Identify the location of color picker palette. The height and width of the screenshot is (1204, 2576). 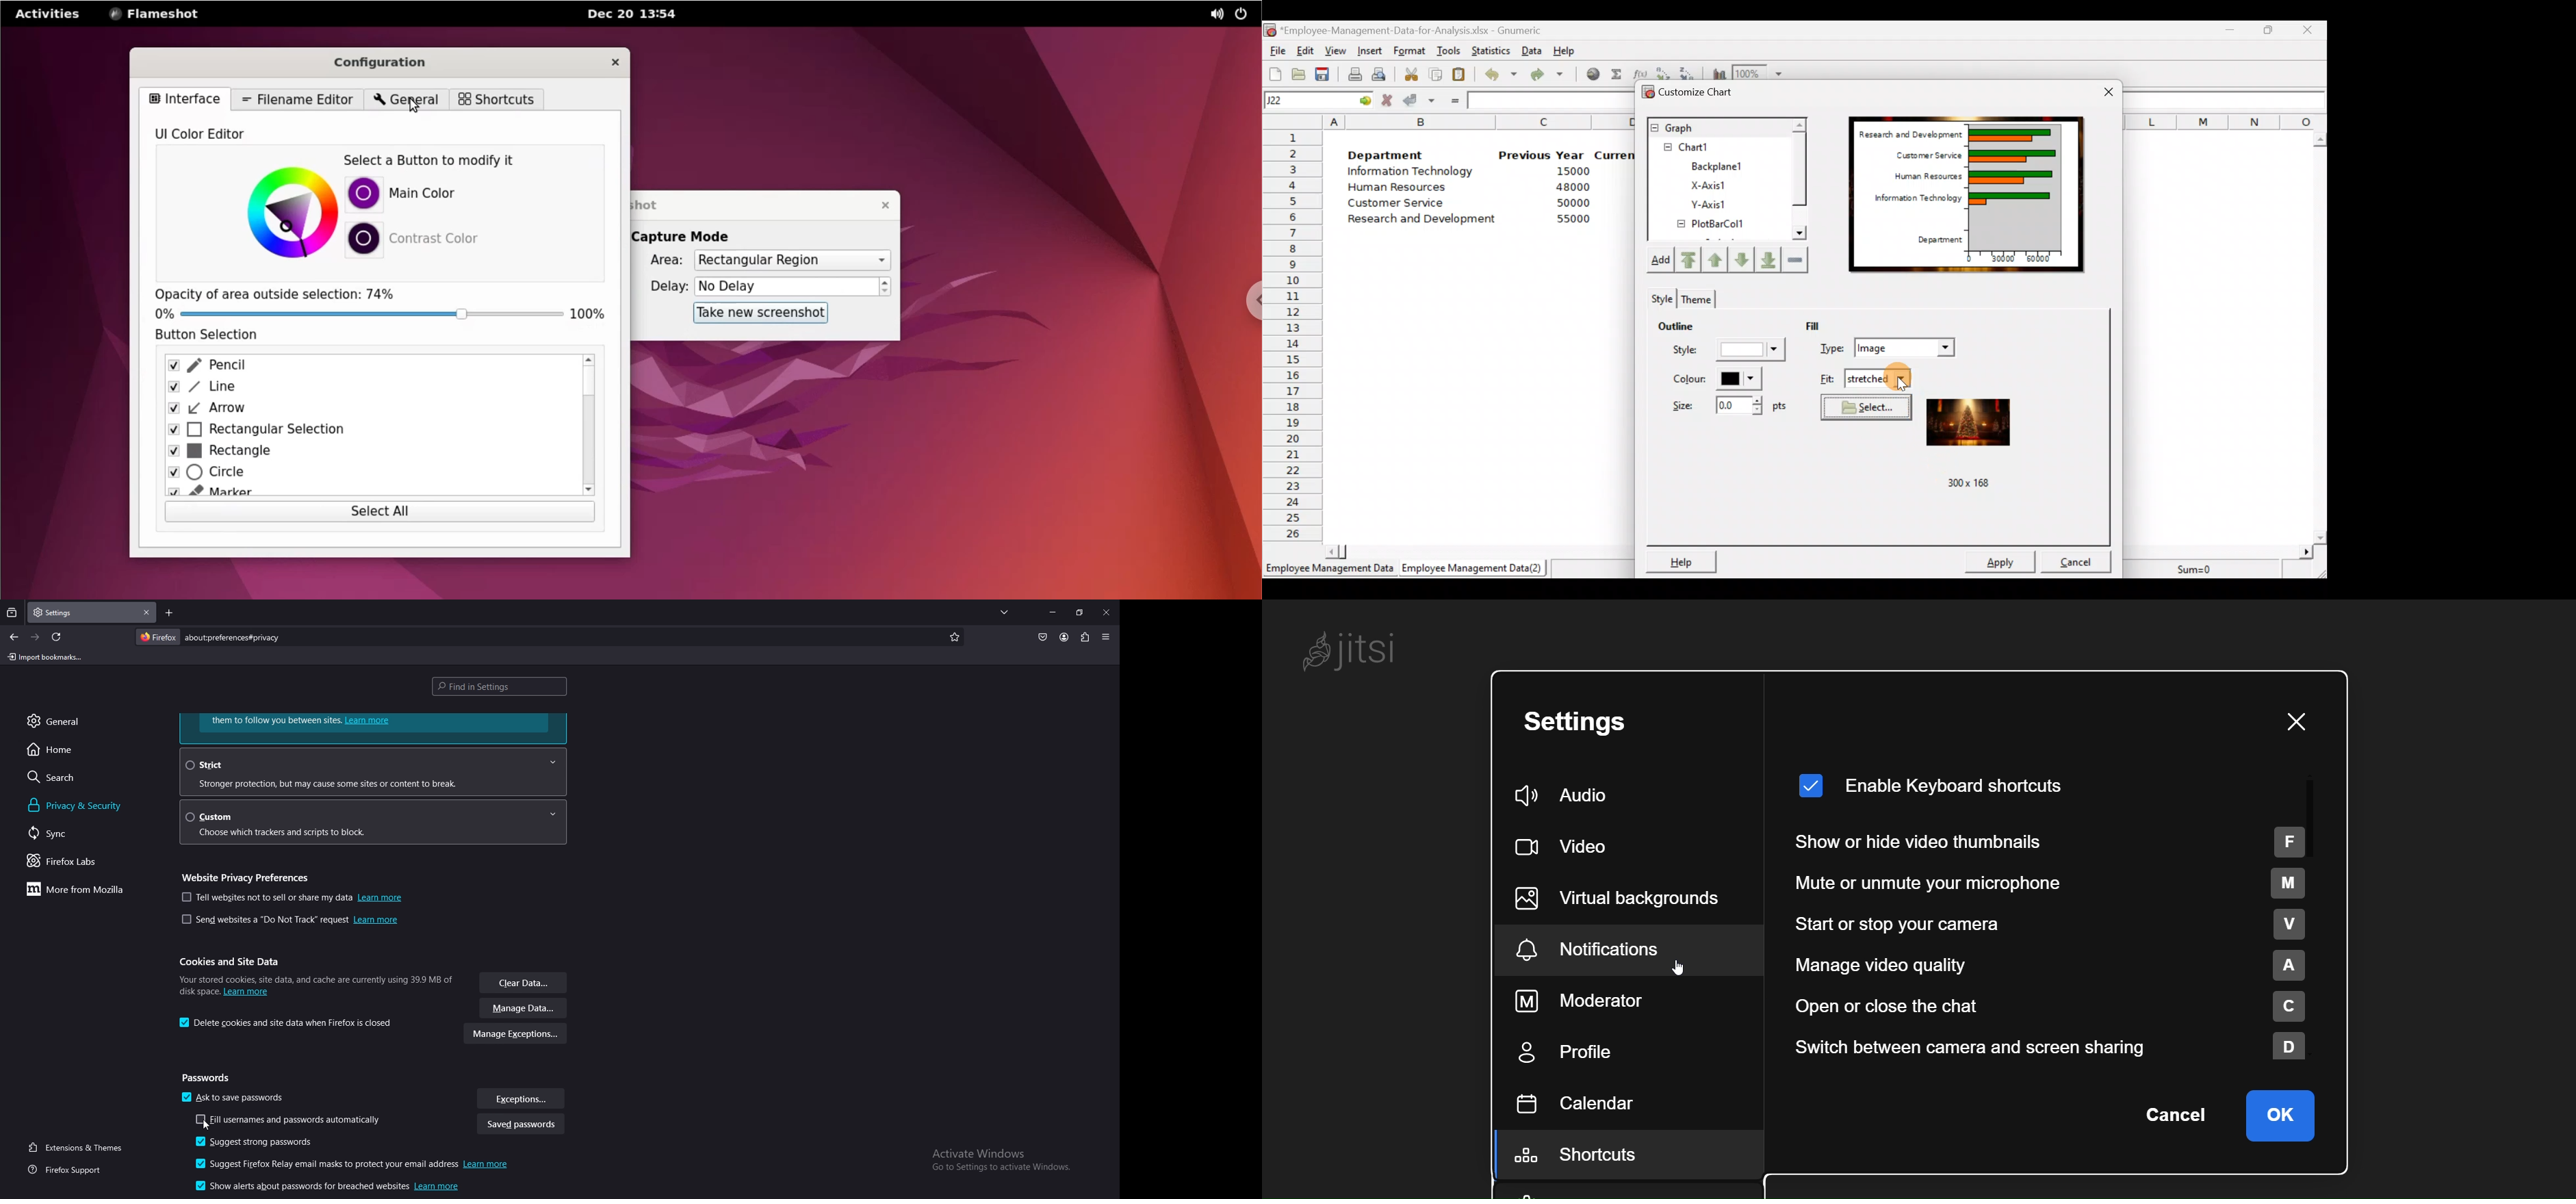
(279, 212).